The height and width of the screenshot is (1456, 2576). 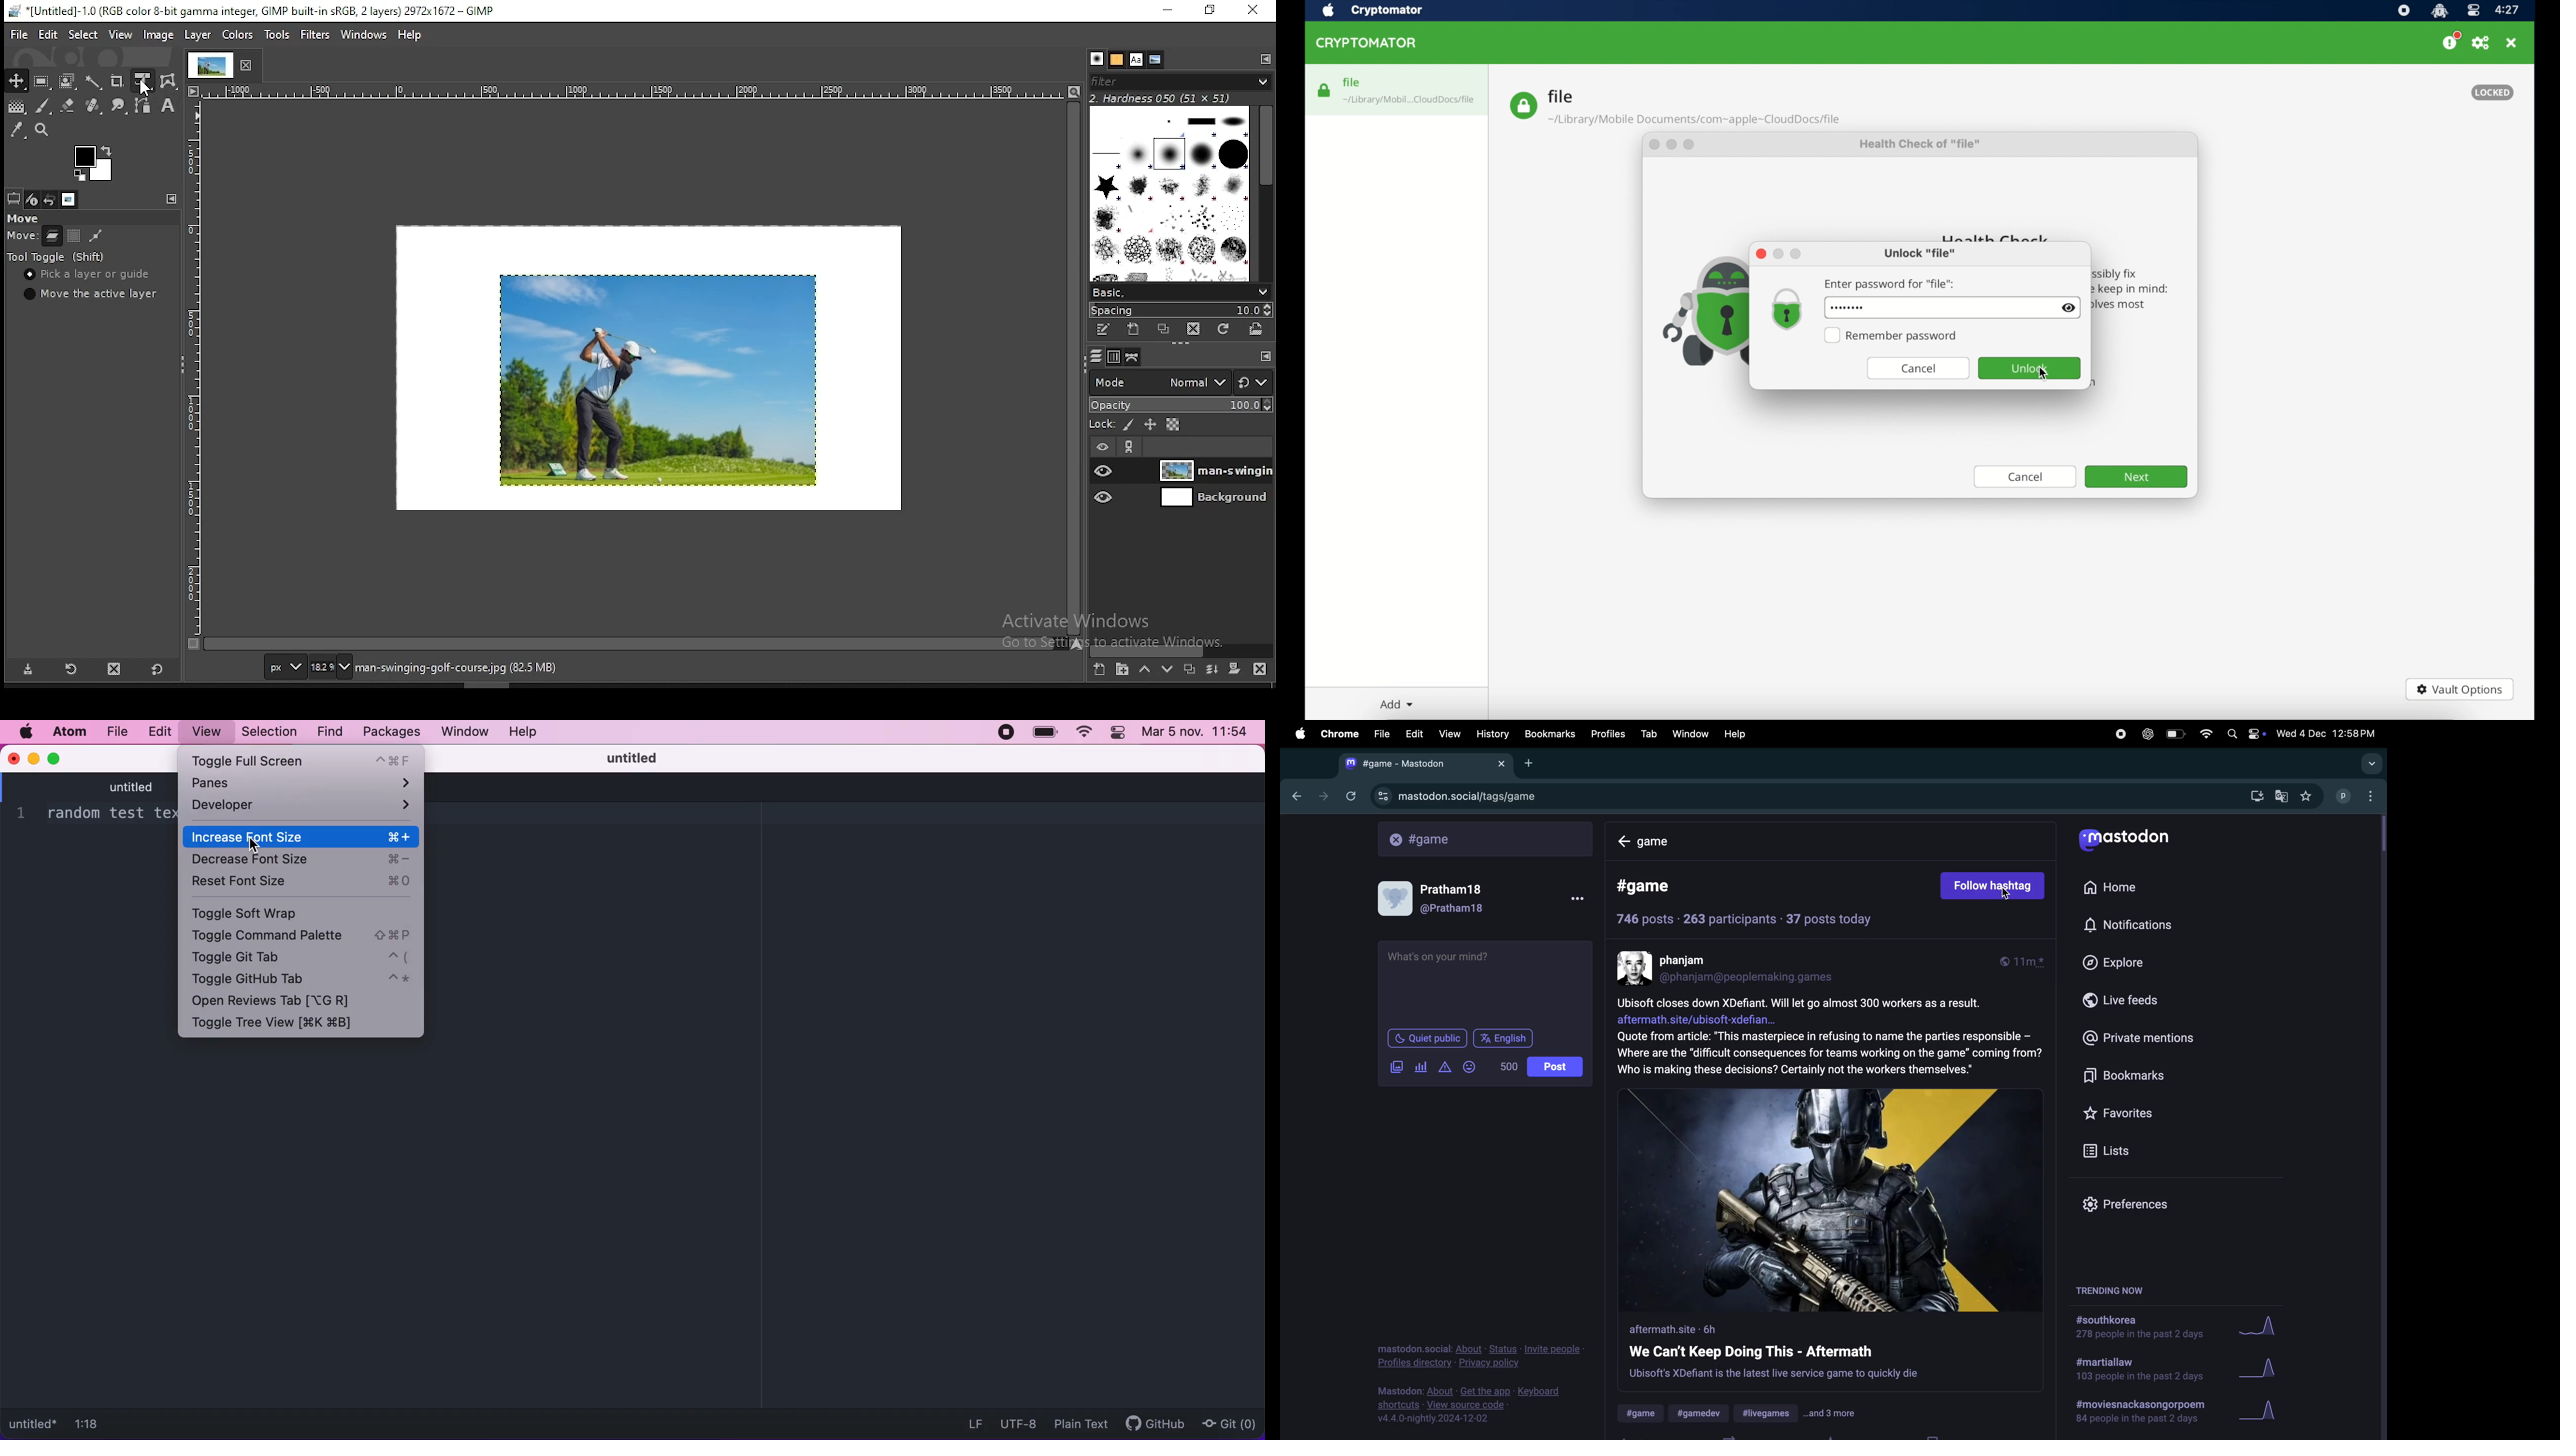 I want to click on google translate, so click(x=2283, y=794).